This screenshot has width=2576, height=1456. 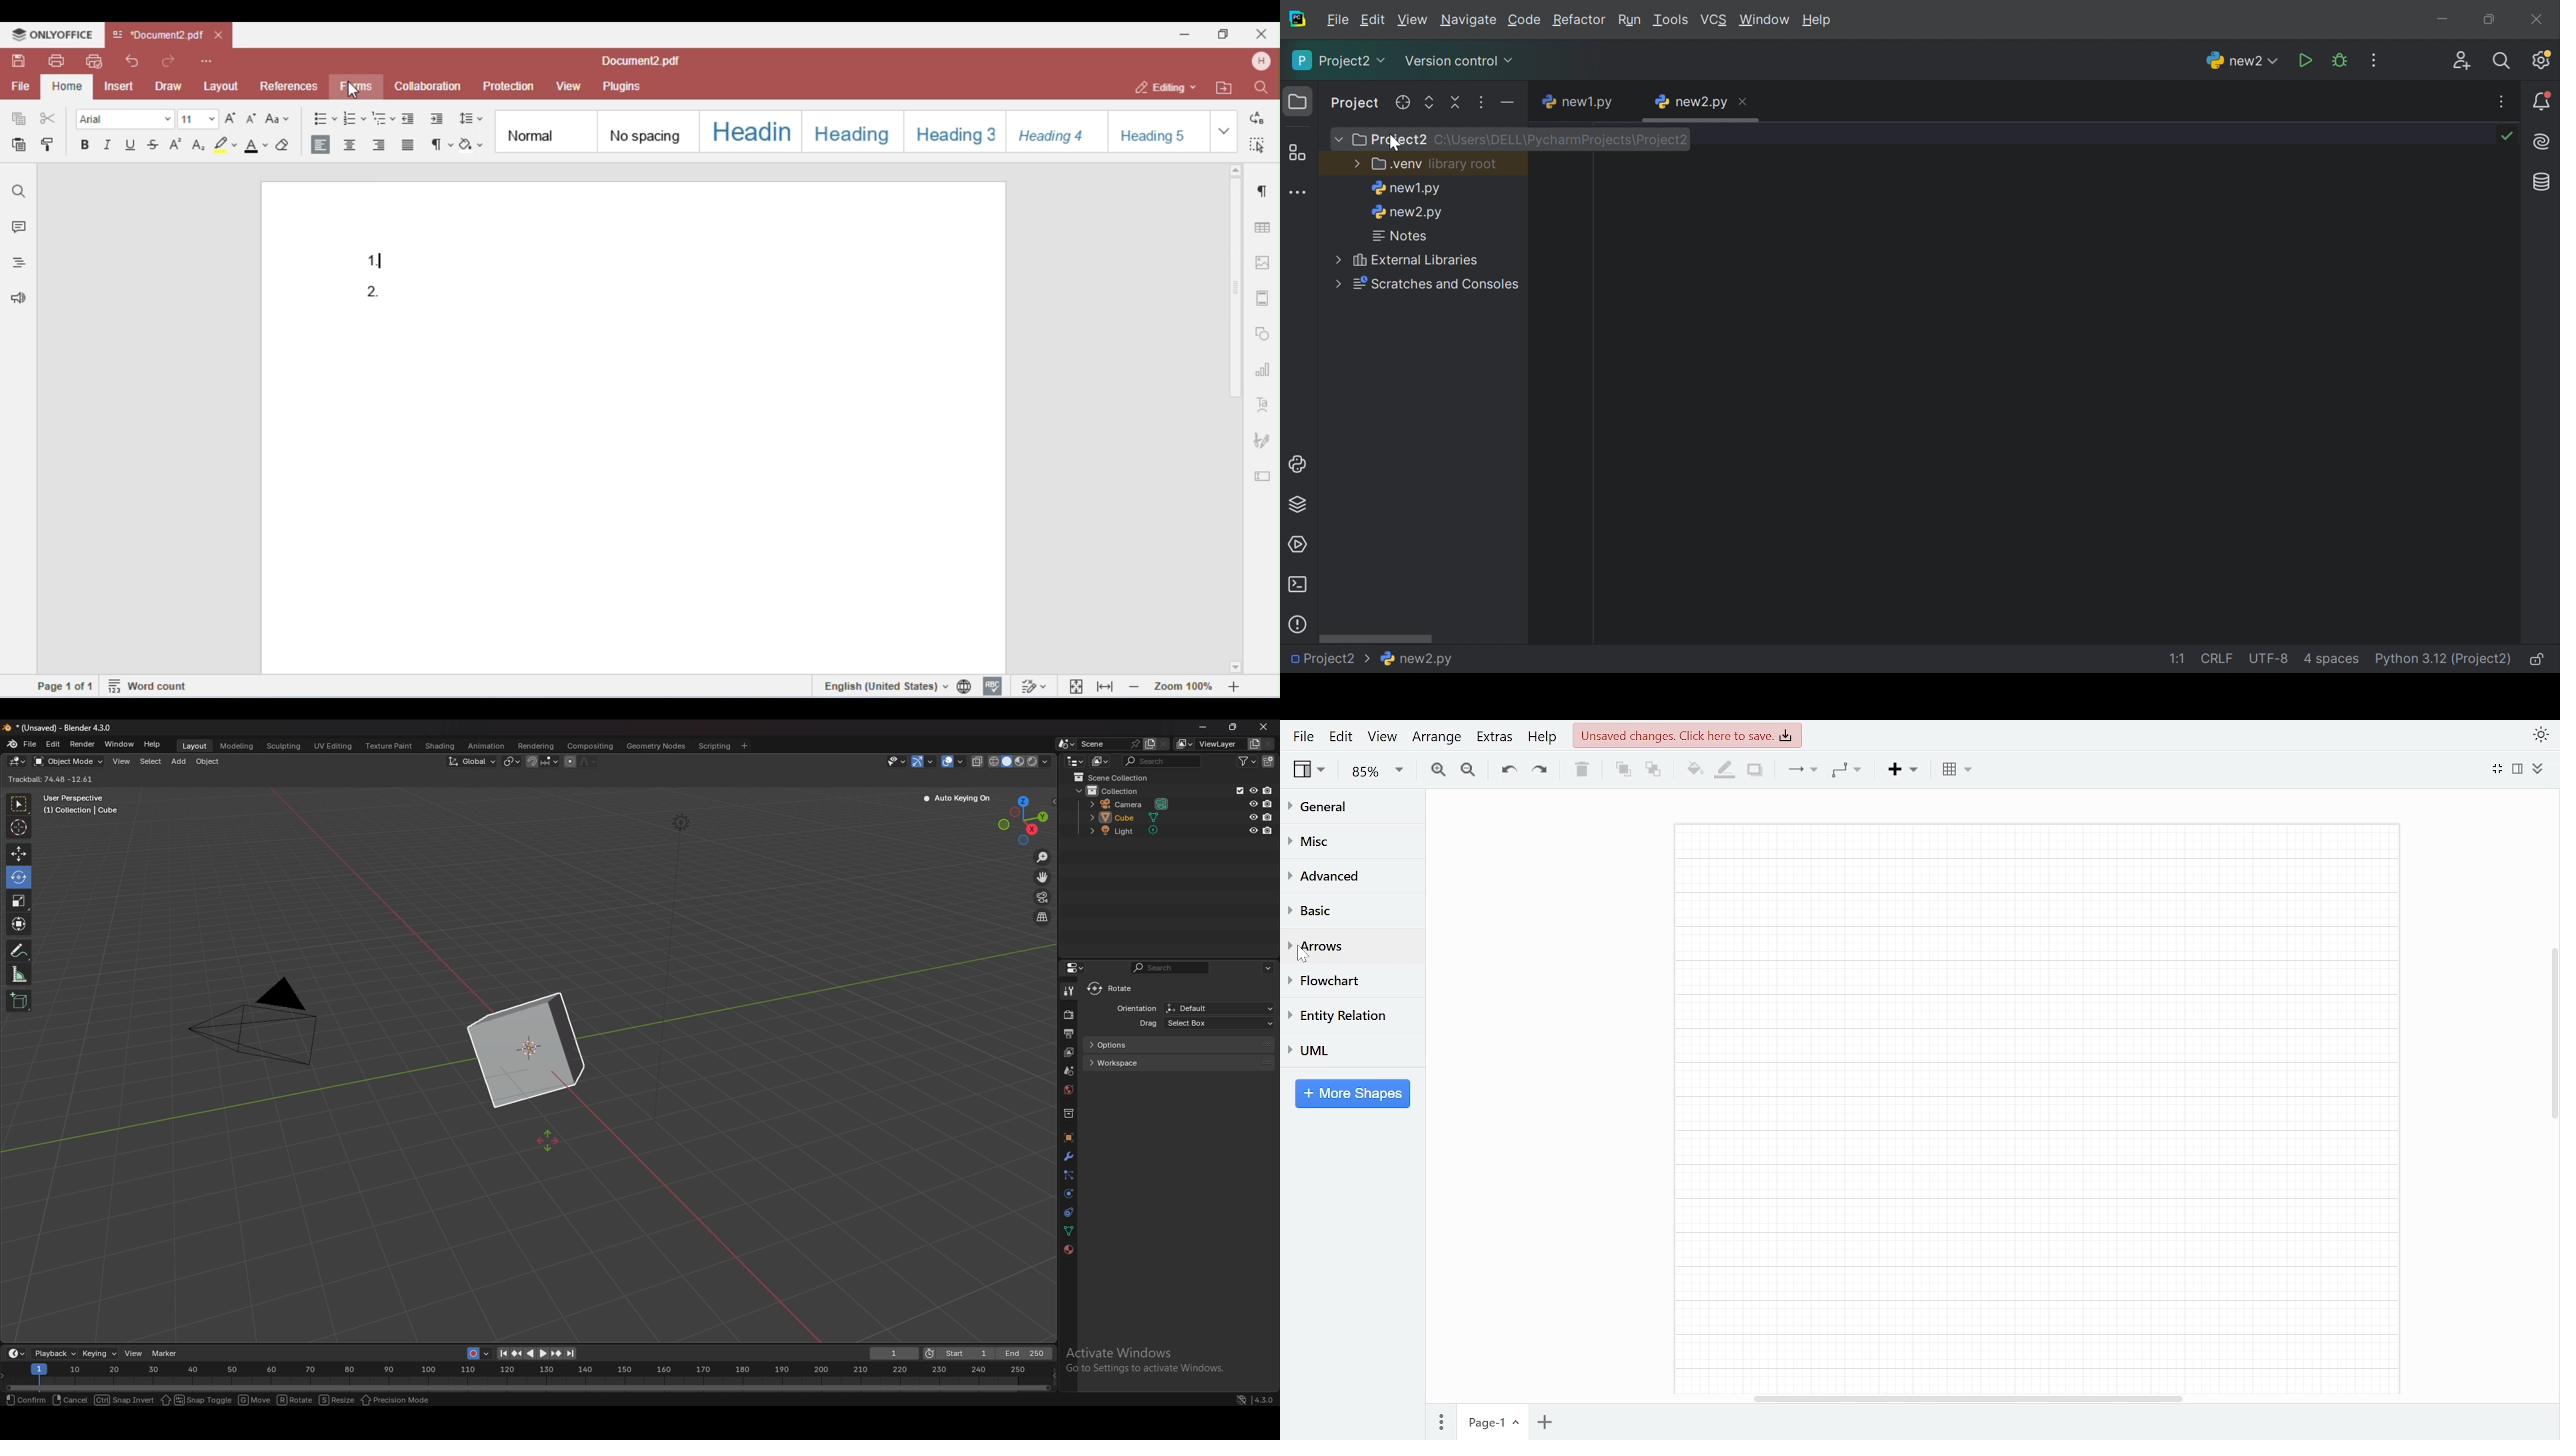 I want to click on view, so click(x=122, y=761).